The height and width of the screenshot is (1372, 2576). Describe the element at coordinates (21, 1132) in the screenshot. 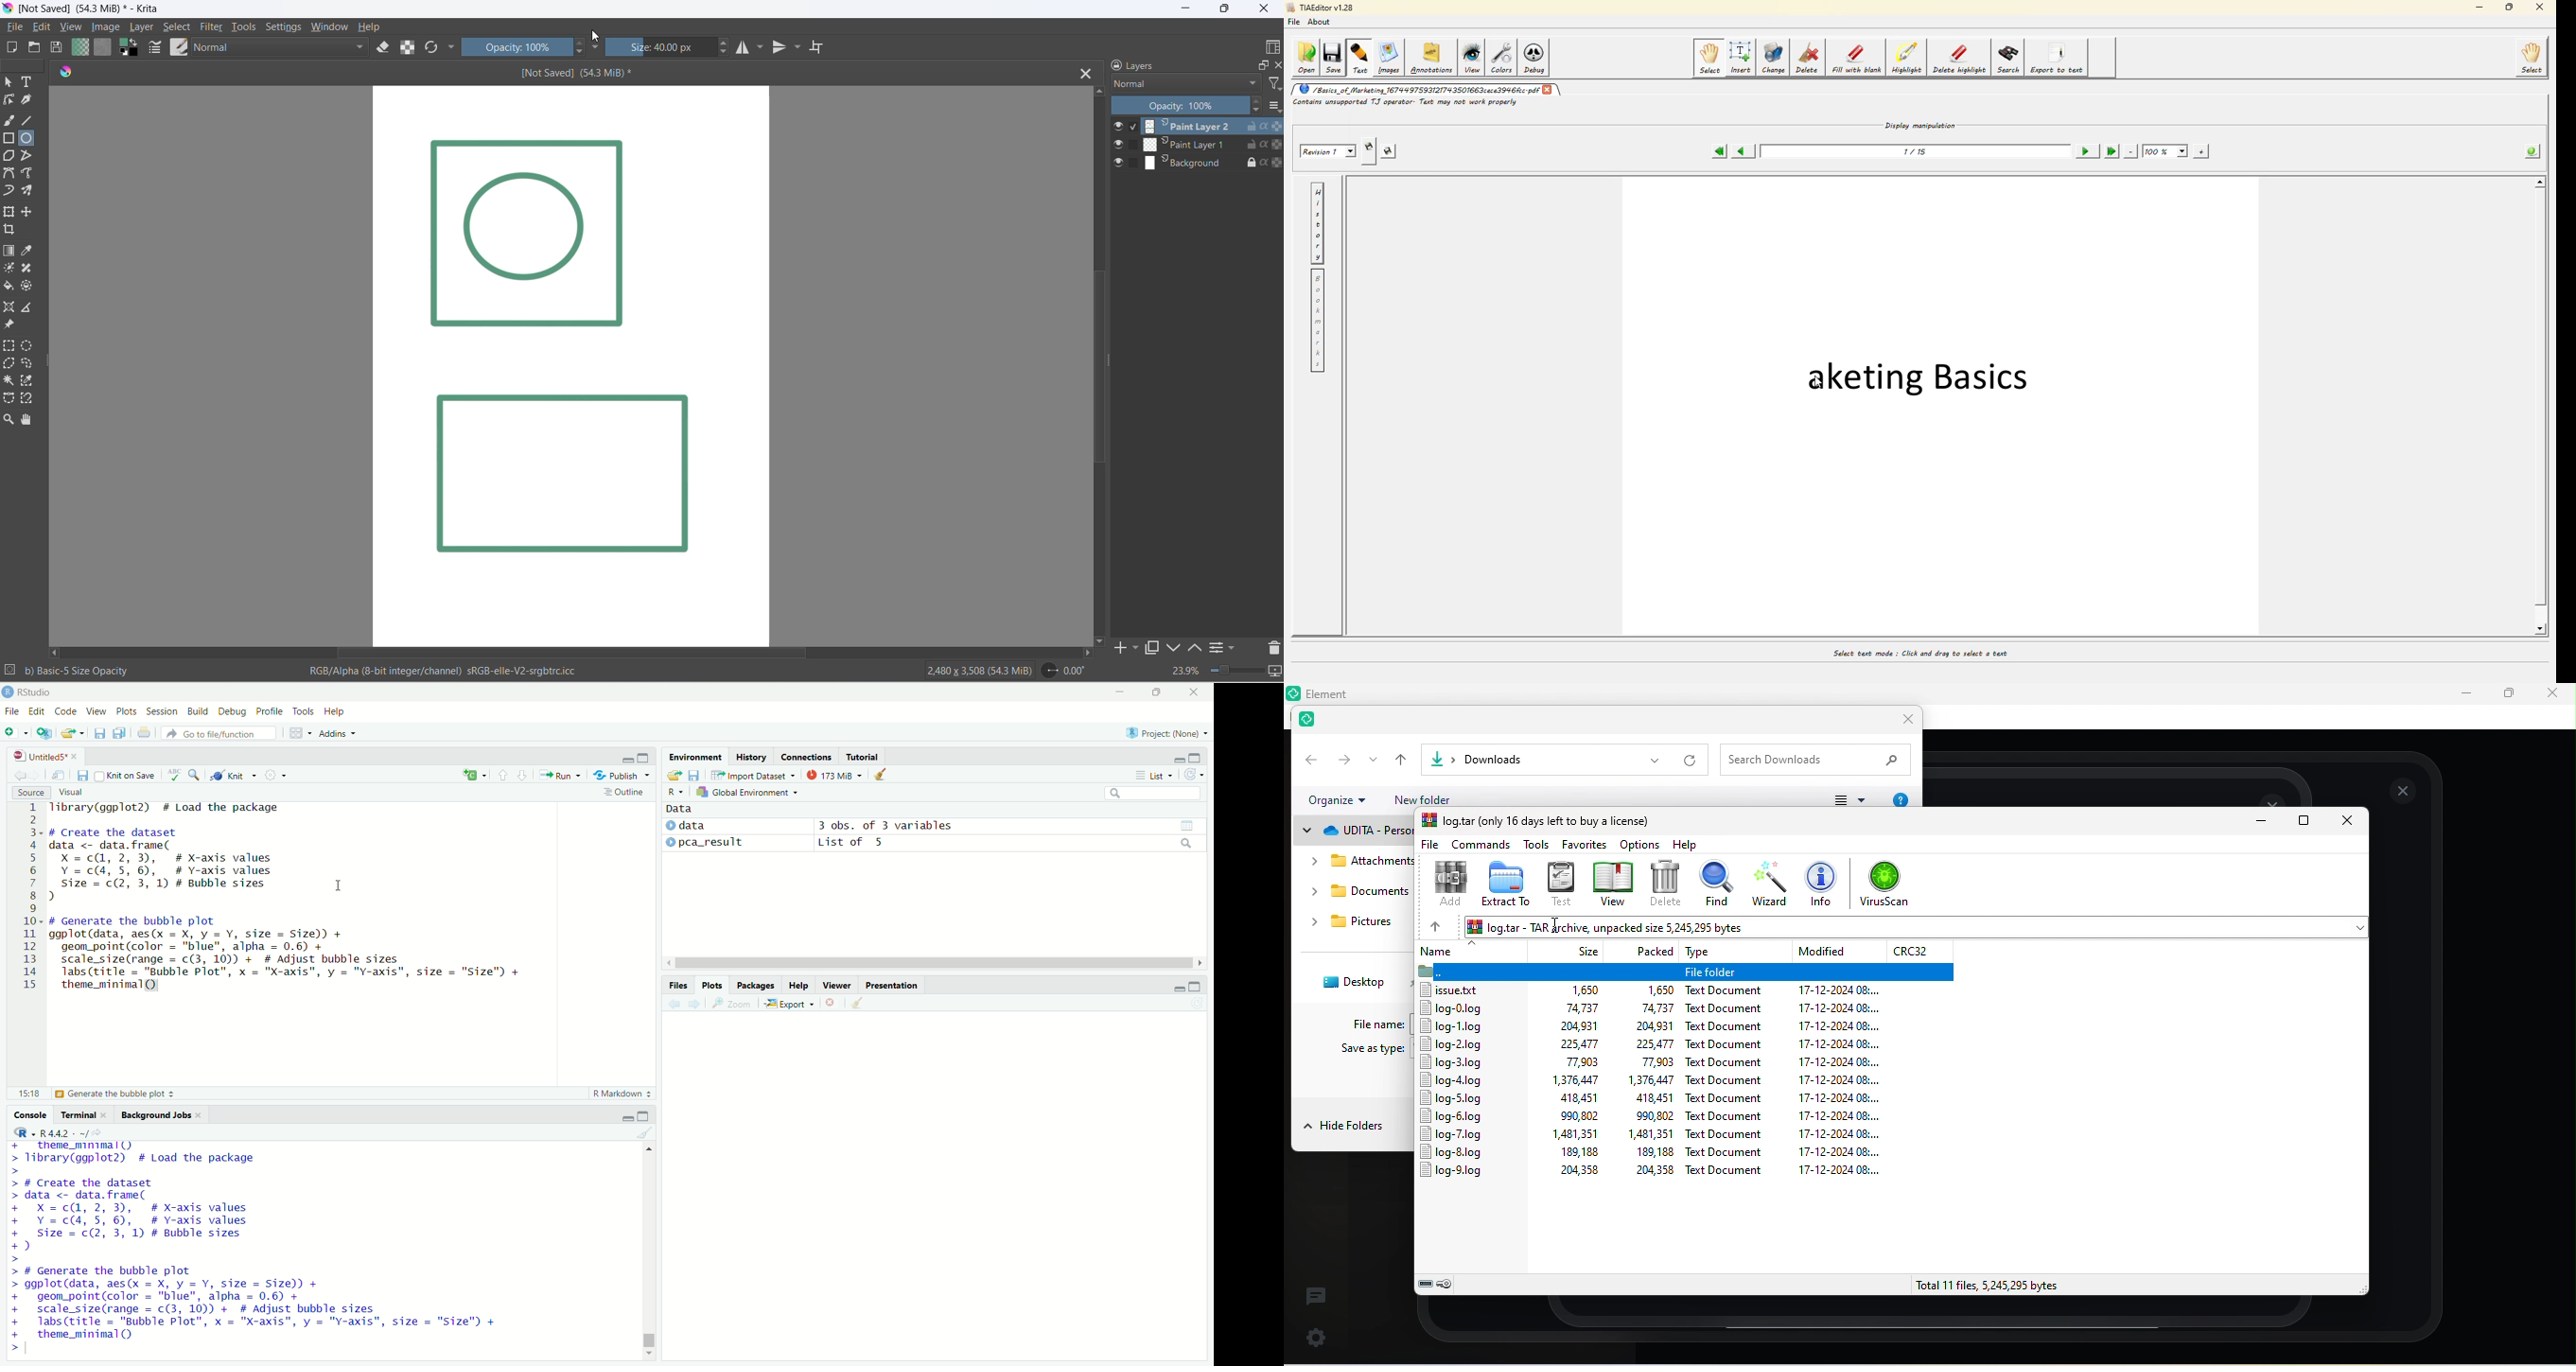

I see `R language` at that location.